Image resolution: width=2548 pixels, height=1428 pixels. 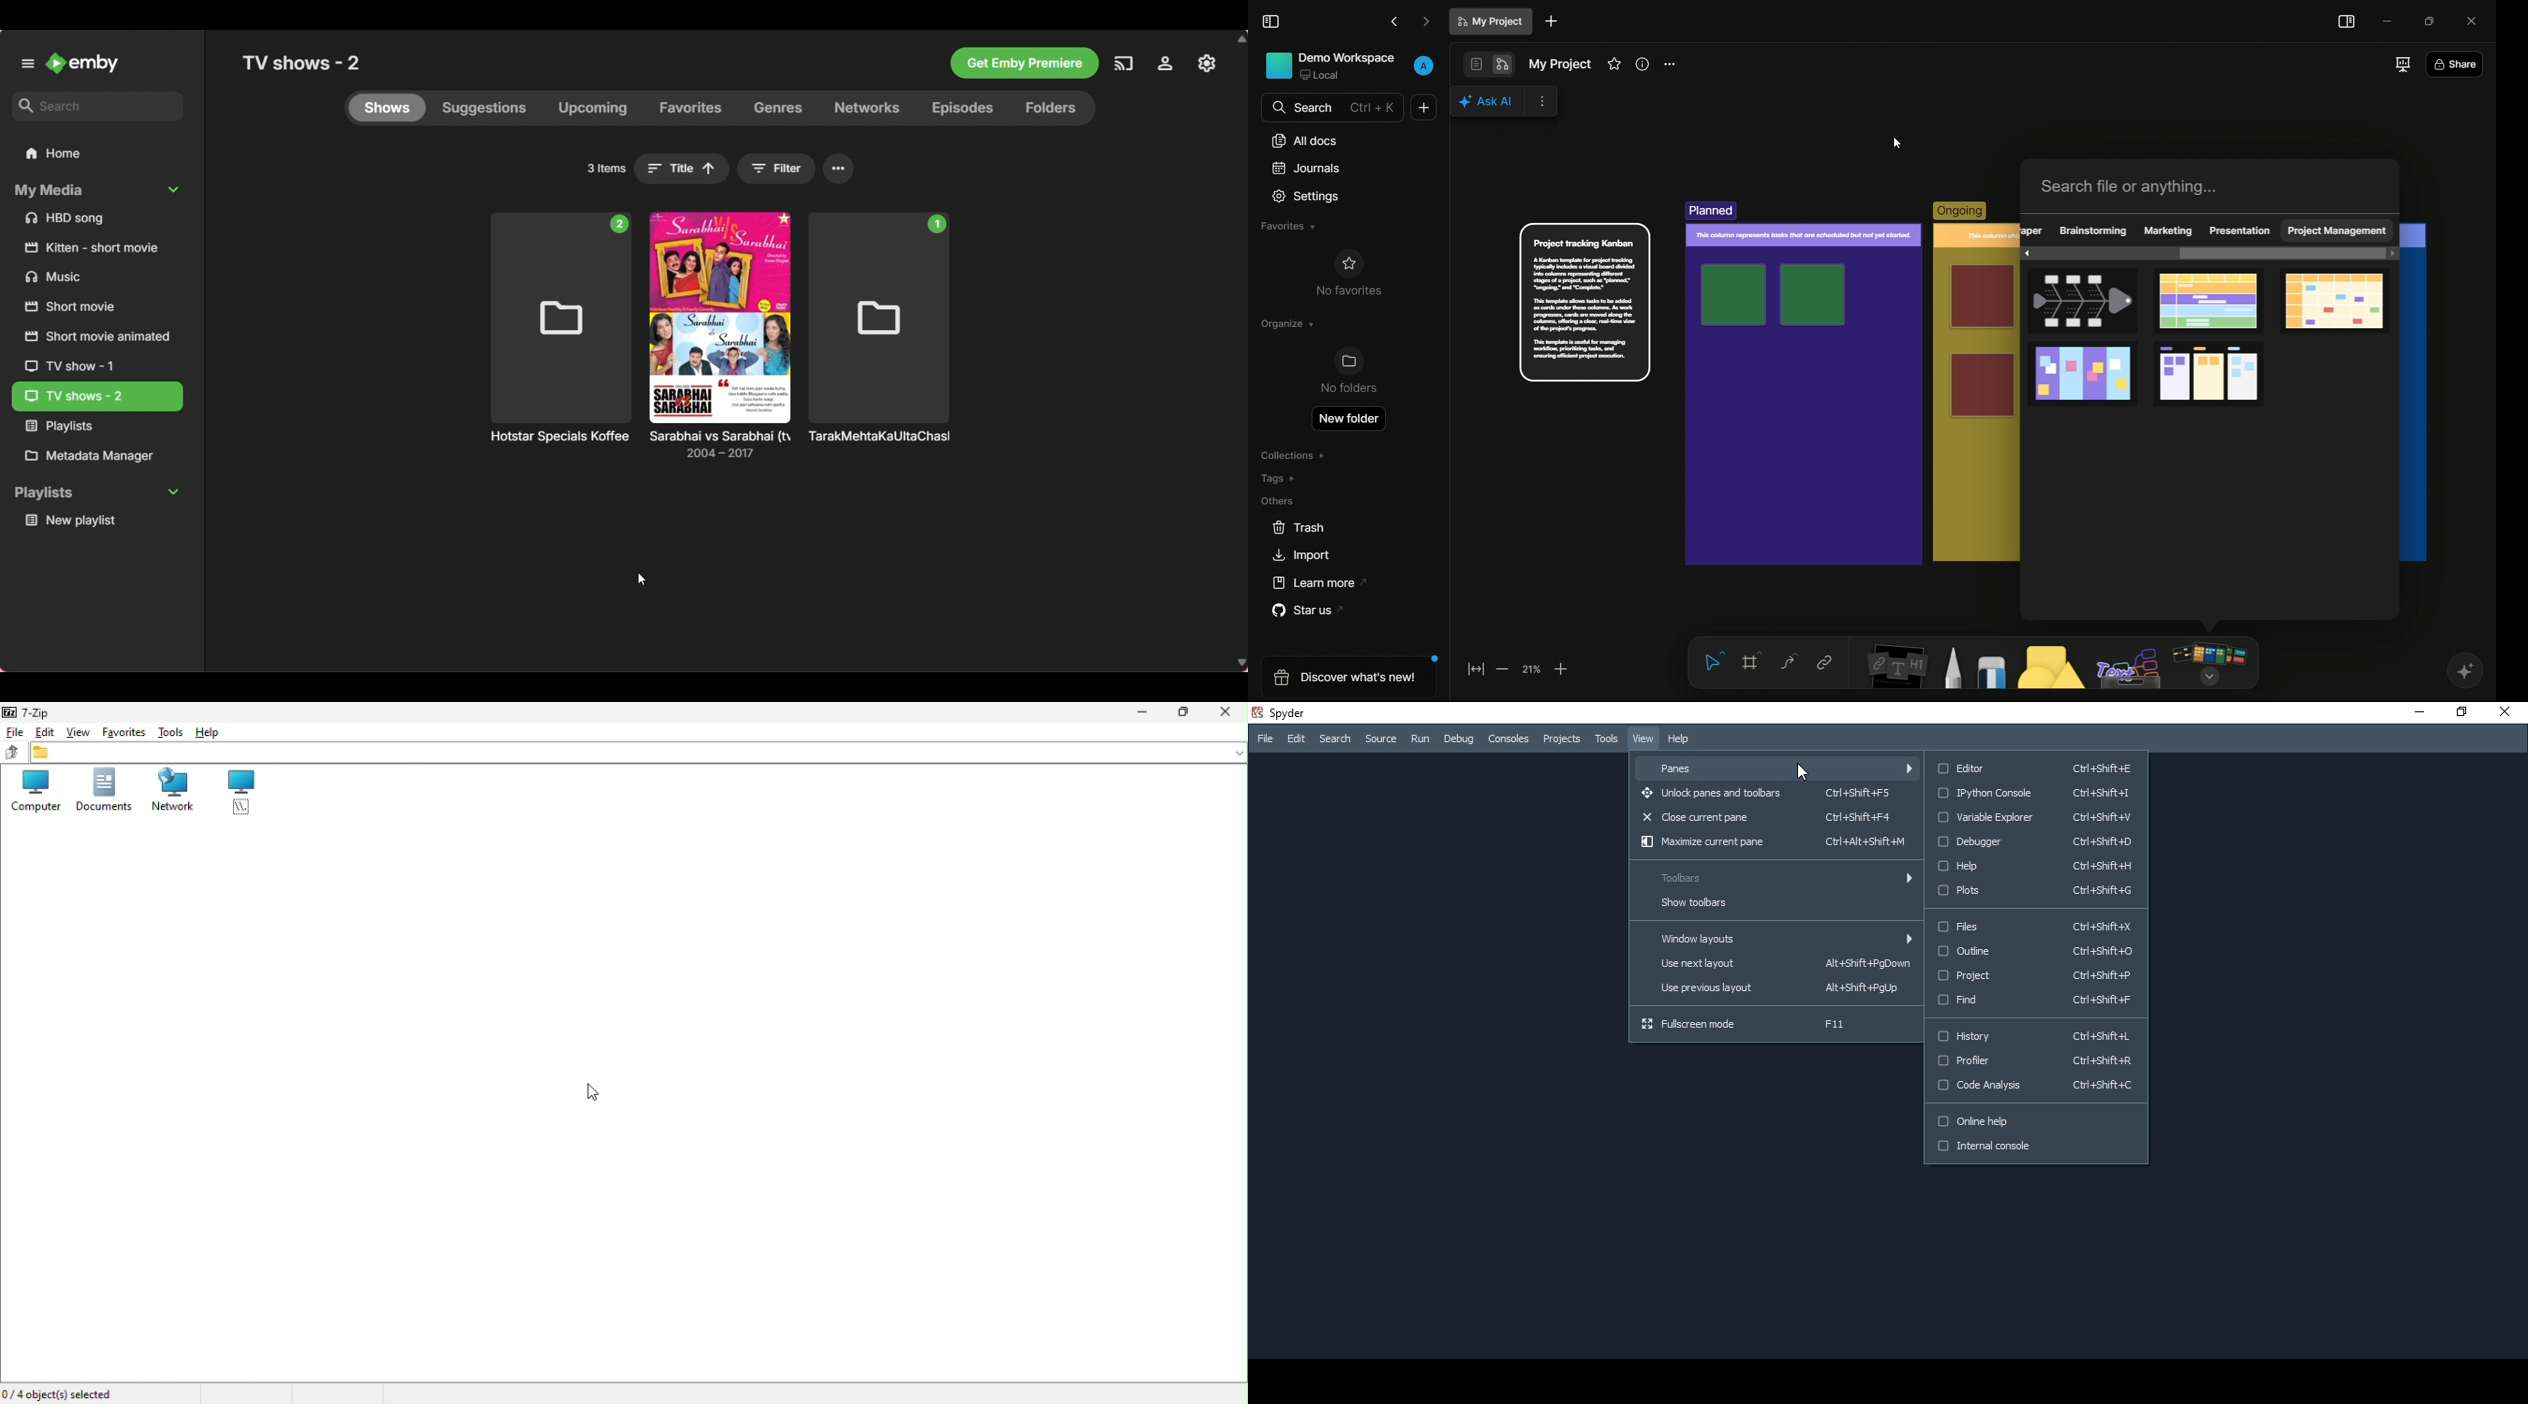 I want to click on close, so click(x=2507, y=715).